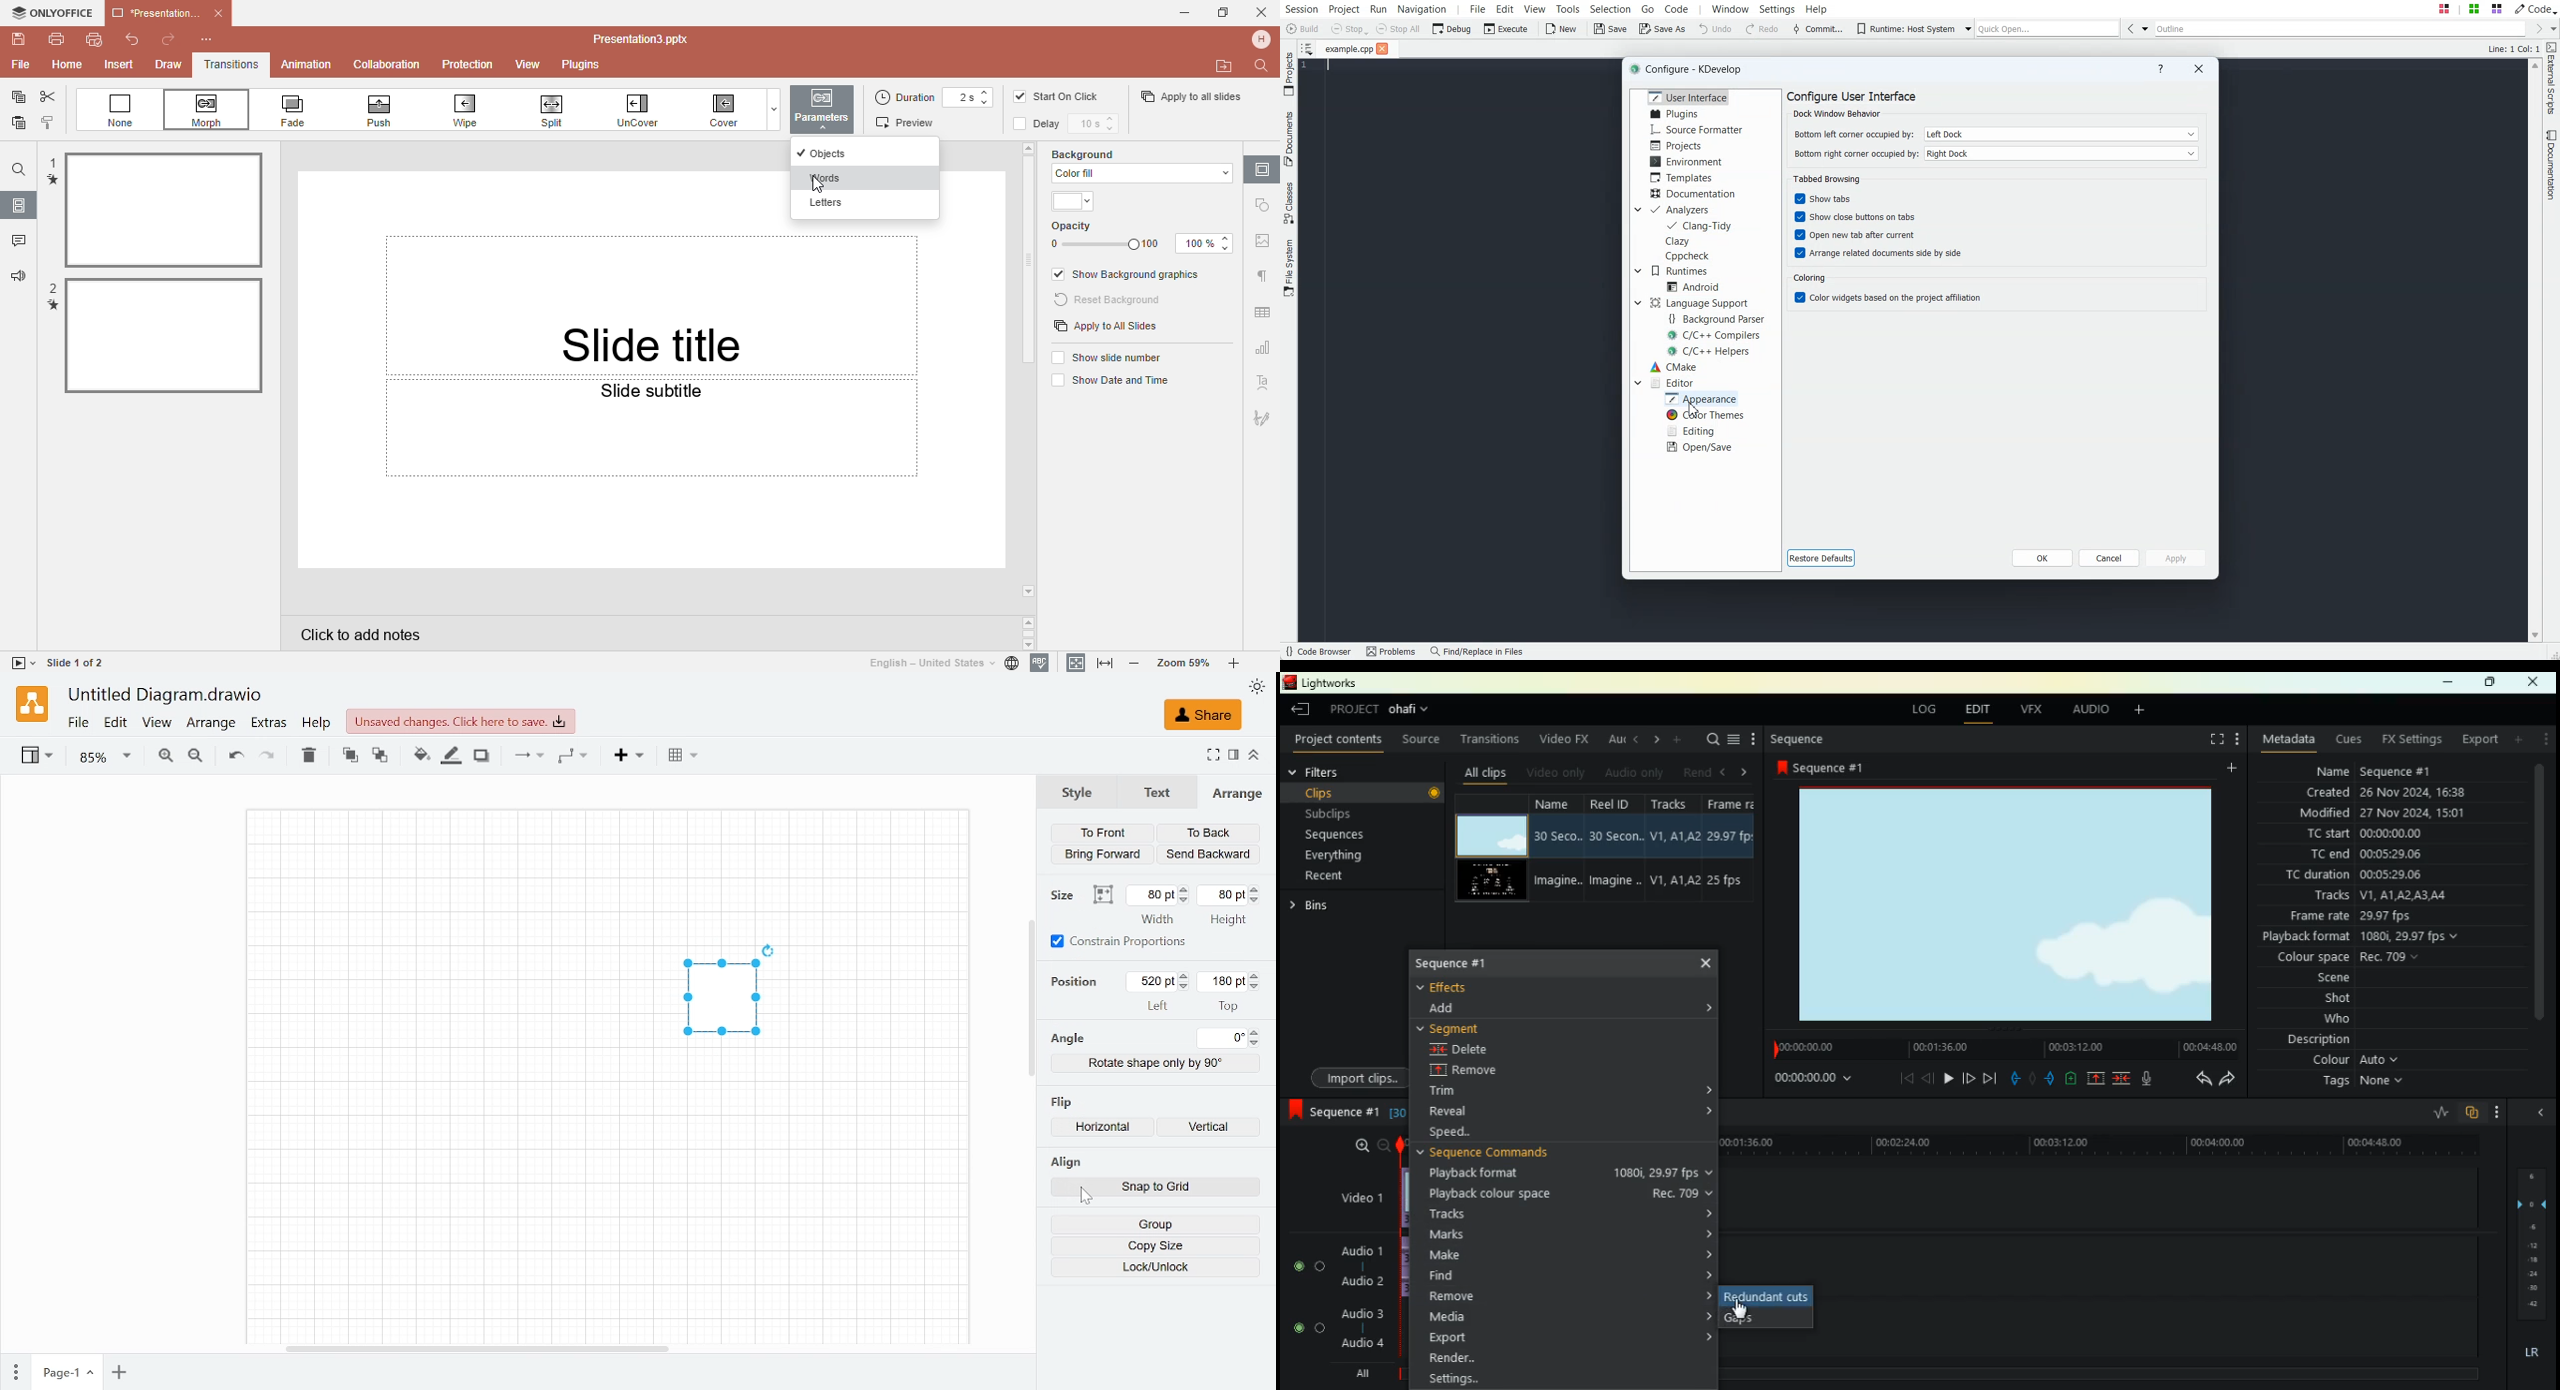 The height and width of the screenshot is (1400, 2576). Describe the element at coordinates (2094, 1372) in the screenshot. I see `timeline` at that location.